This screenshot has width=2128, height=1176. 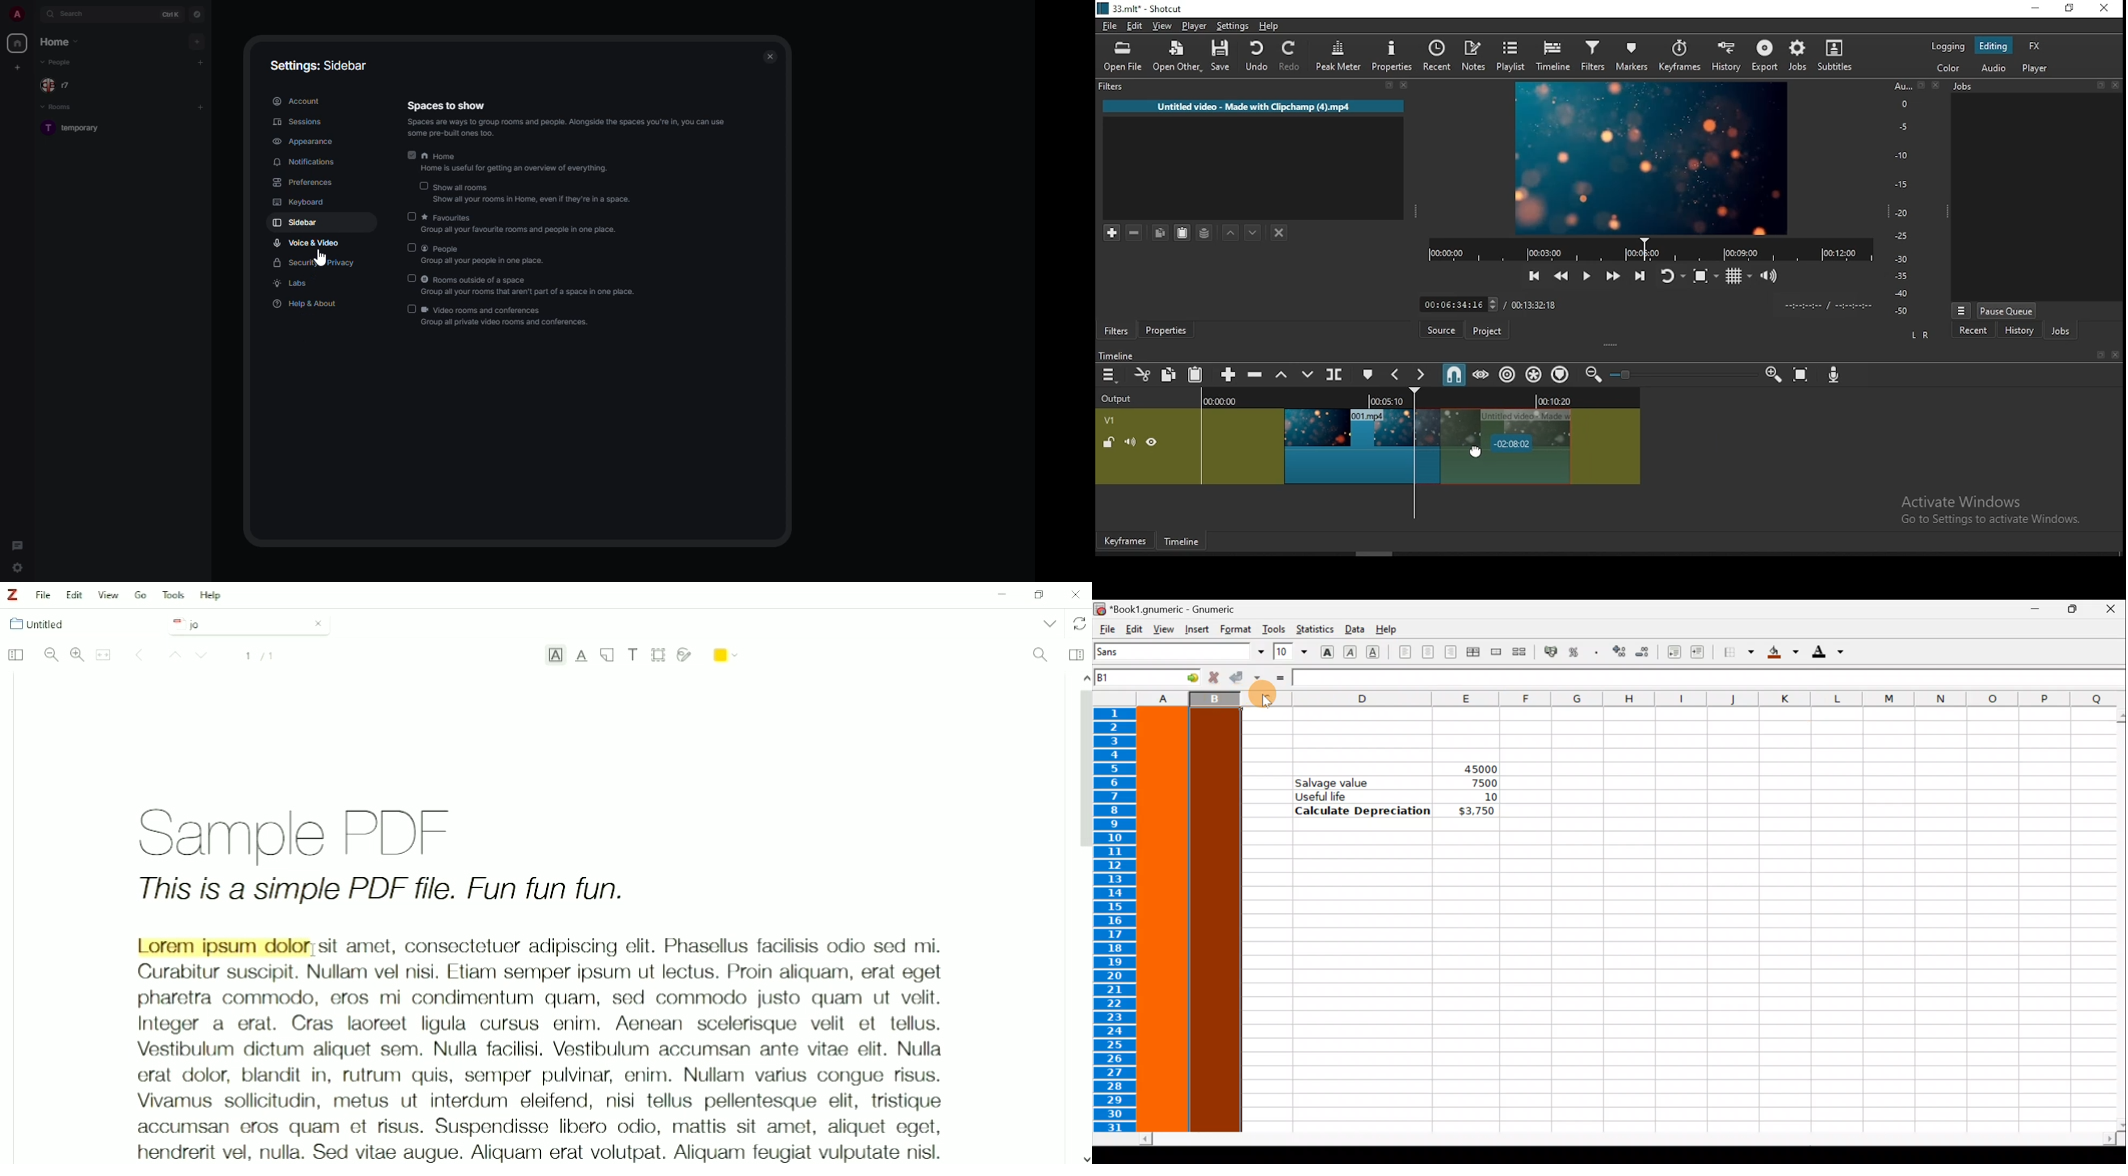 What do you see at coordinates (1076, 654) in the screenshot?
I see `Toggle Context Pane` at bounding box center [1076, 654].